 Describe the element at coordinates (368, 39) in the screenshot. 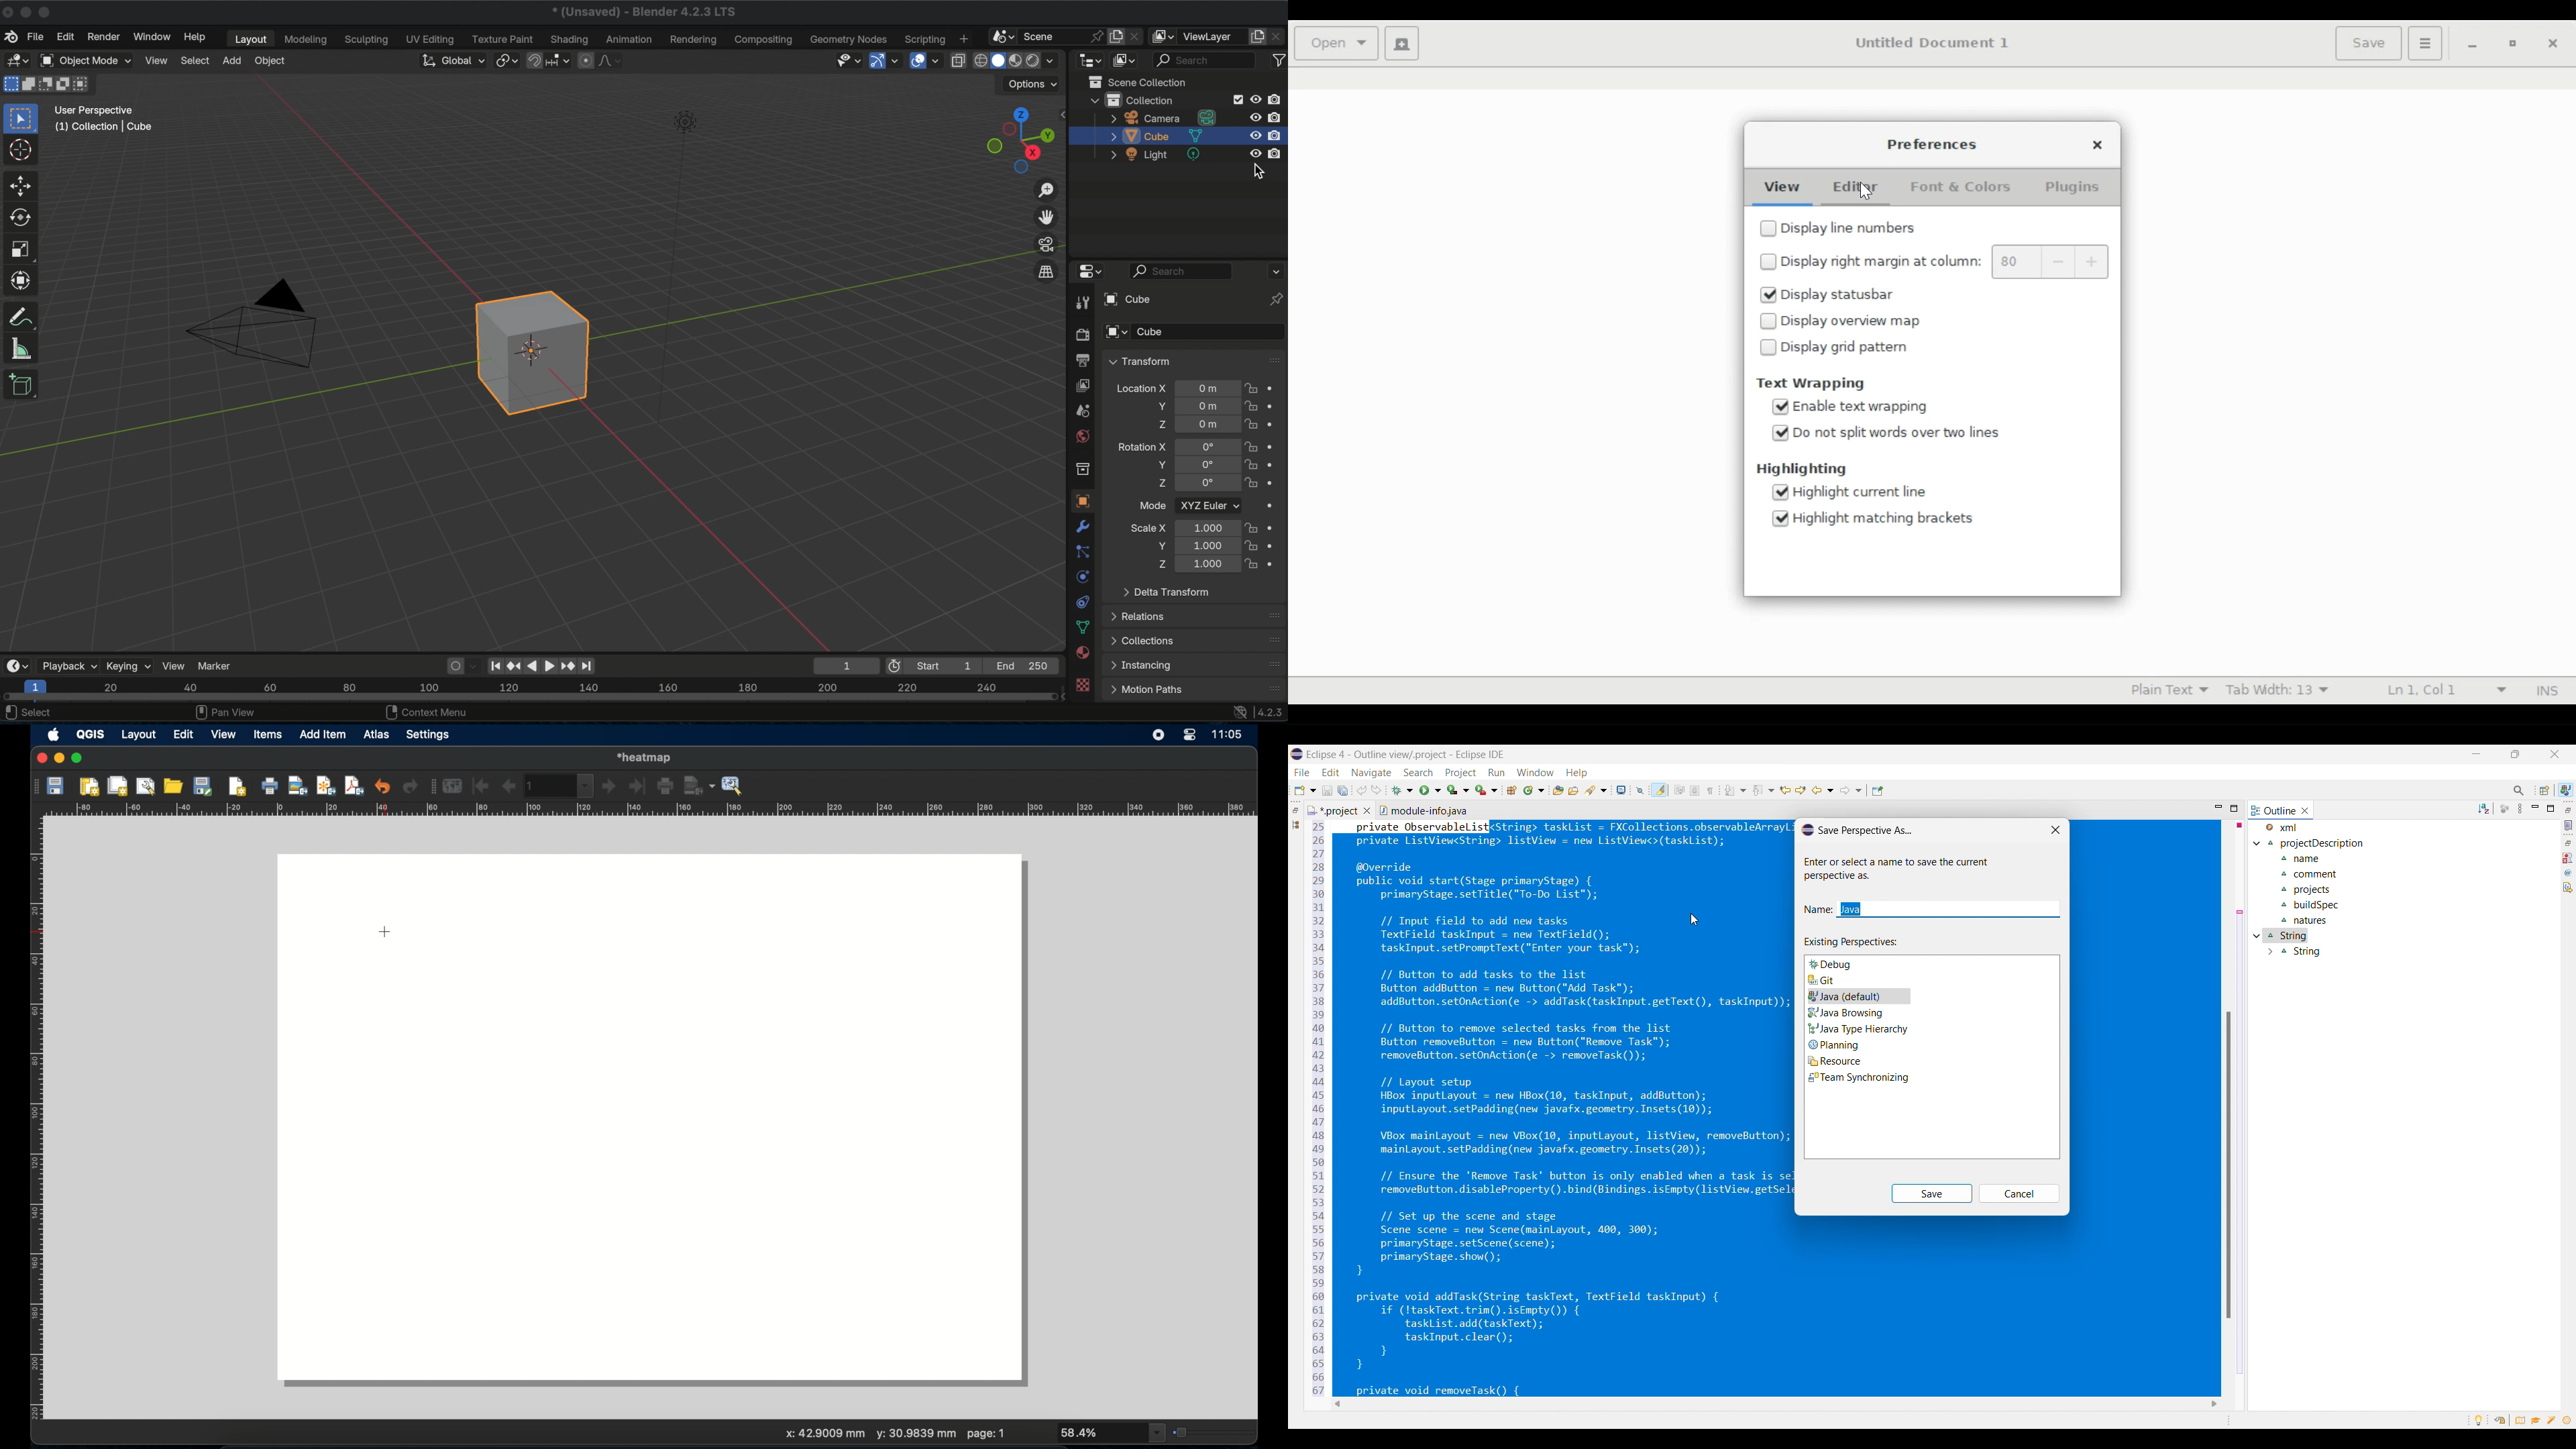

I see `sculpting` at that location.